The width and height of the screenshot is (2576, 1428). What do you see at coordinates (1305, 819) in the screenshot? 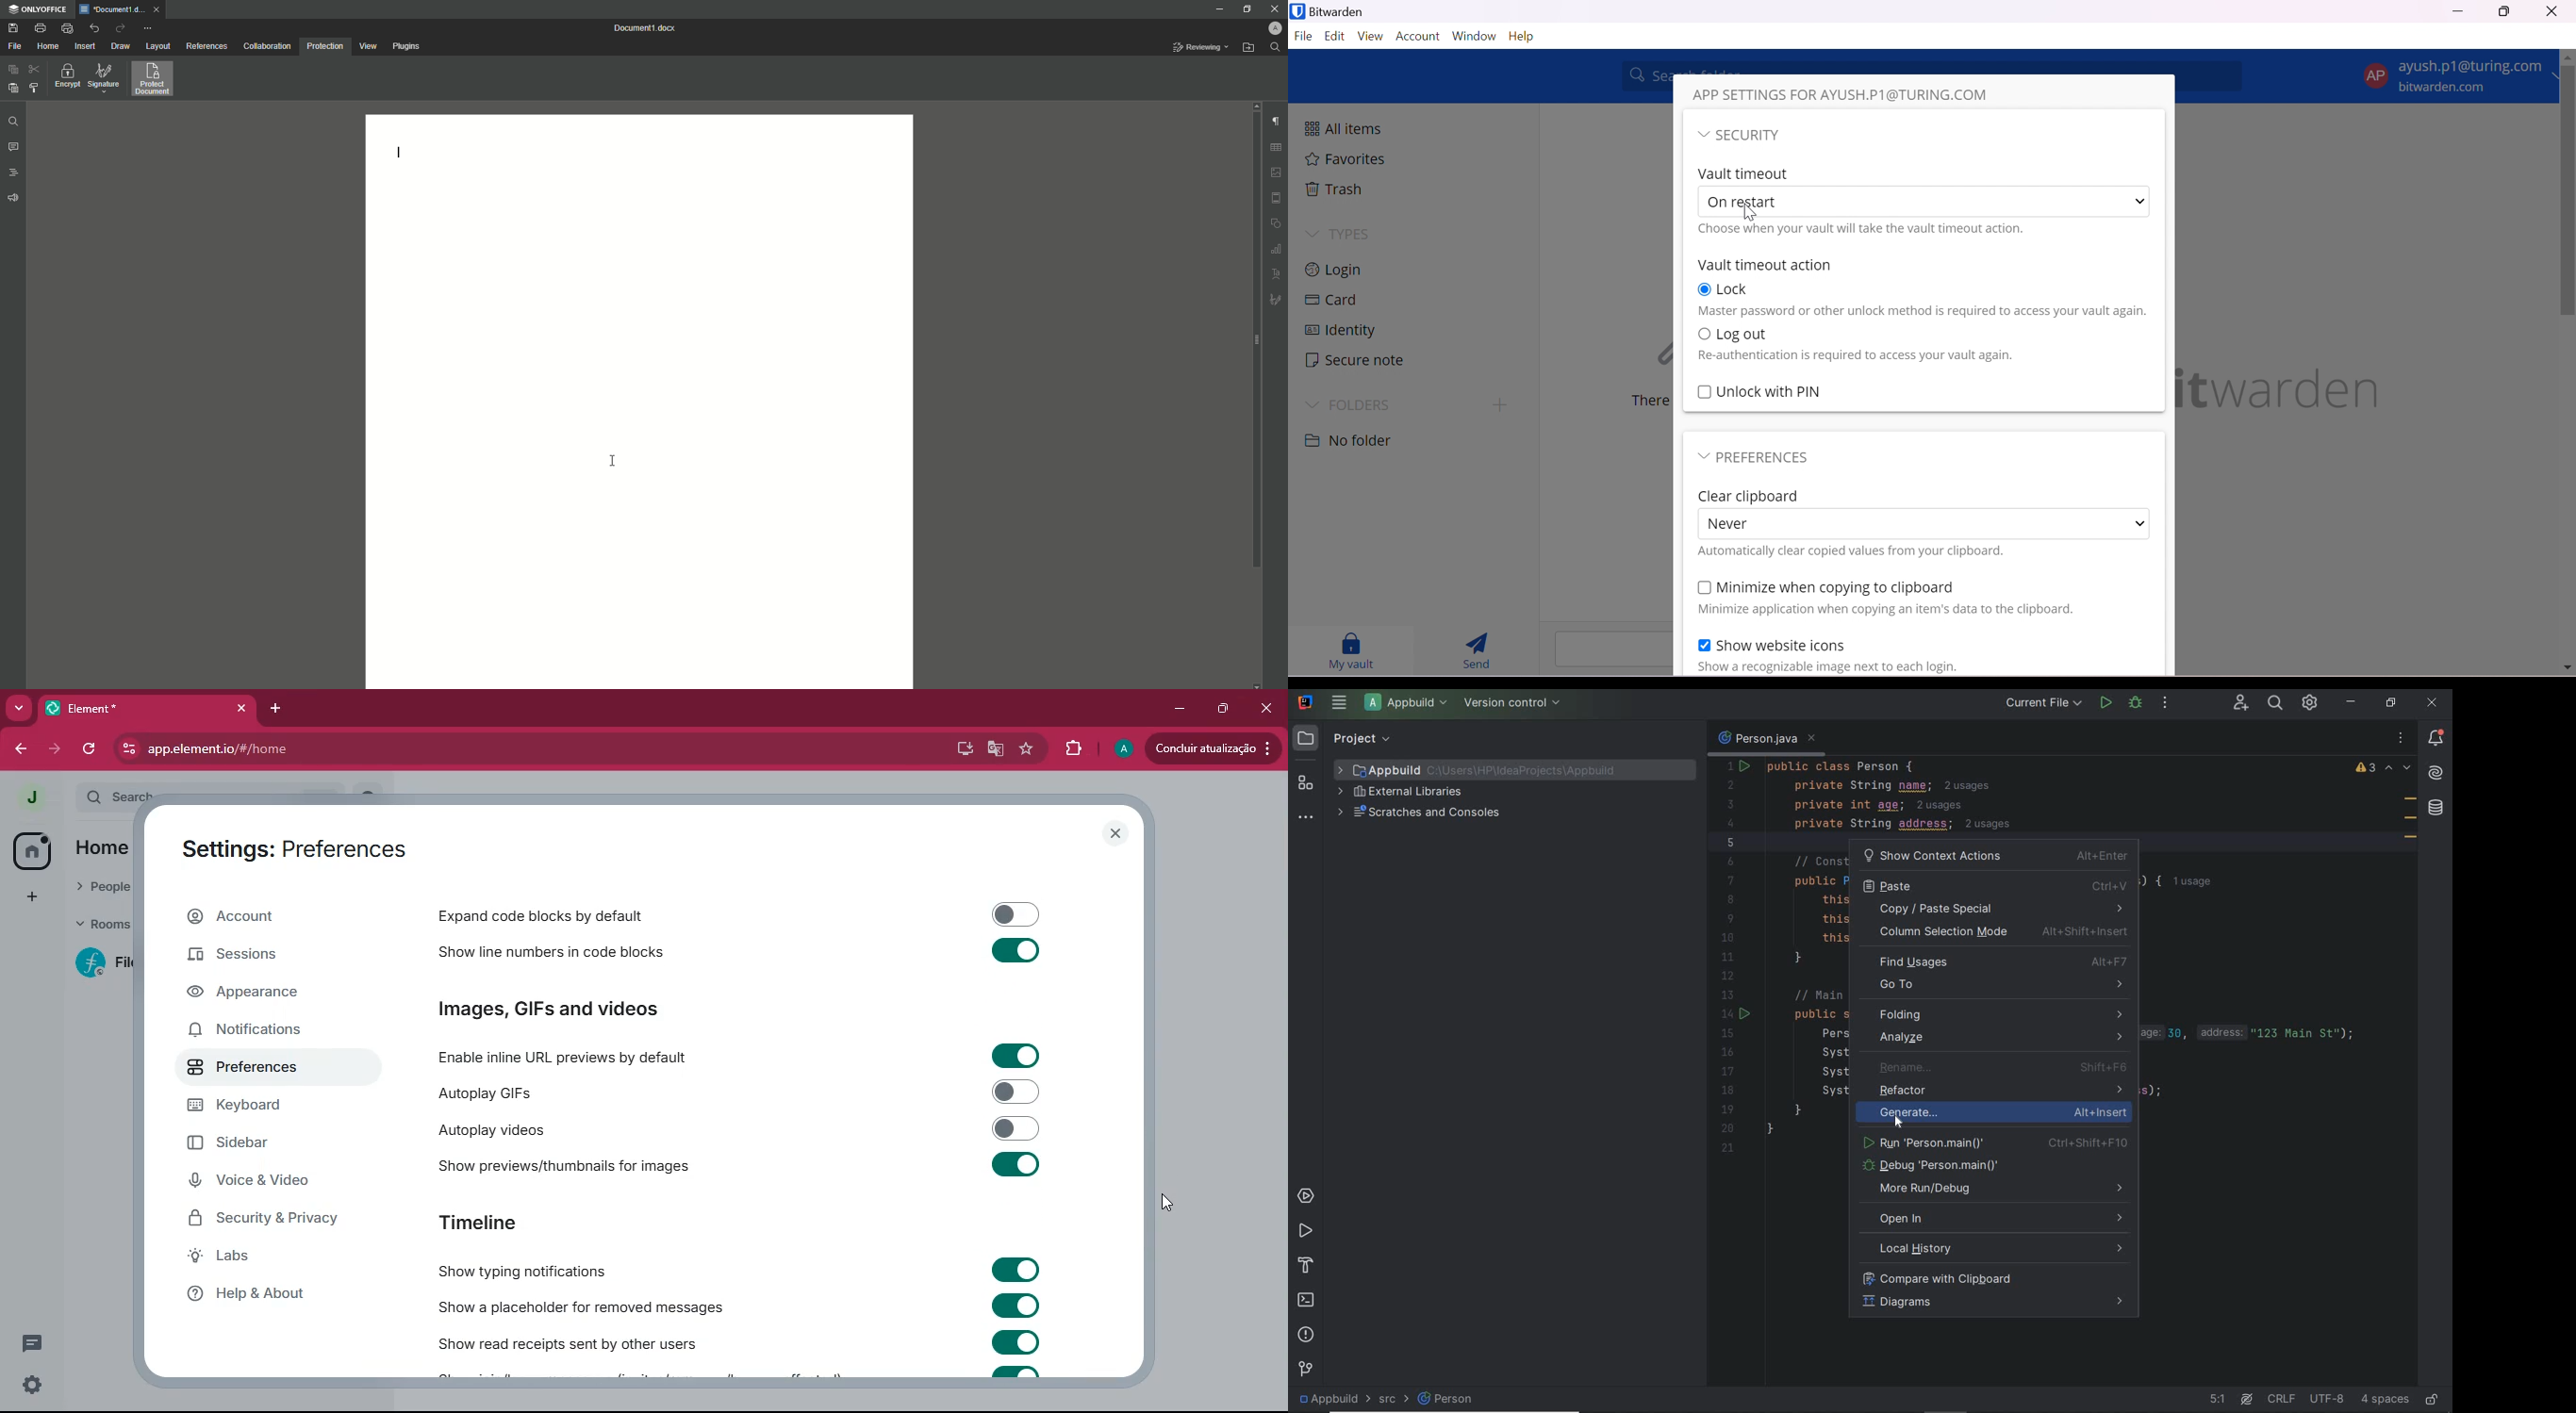
I see `more tool windows` at bounding box center [1305, 819].